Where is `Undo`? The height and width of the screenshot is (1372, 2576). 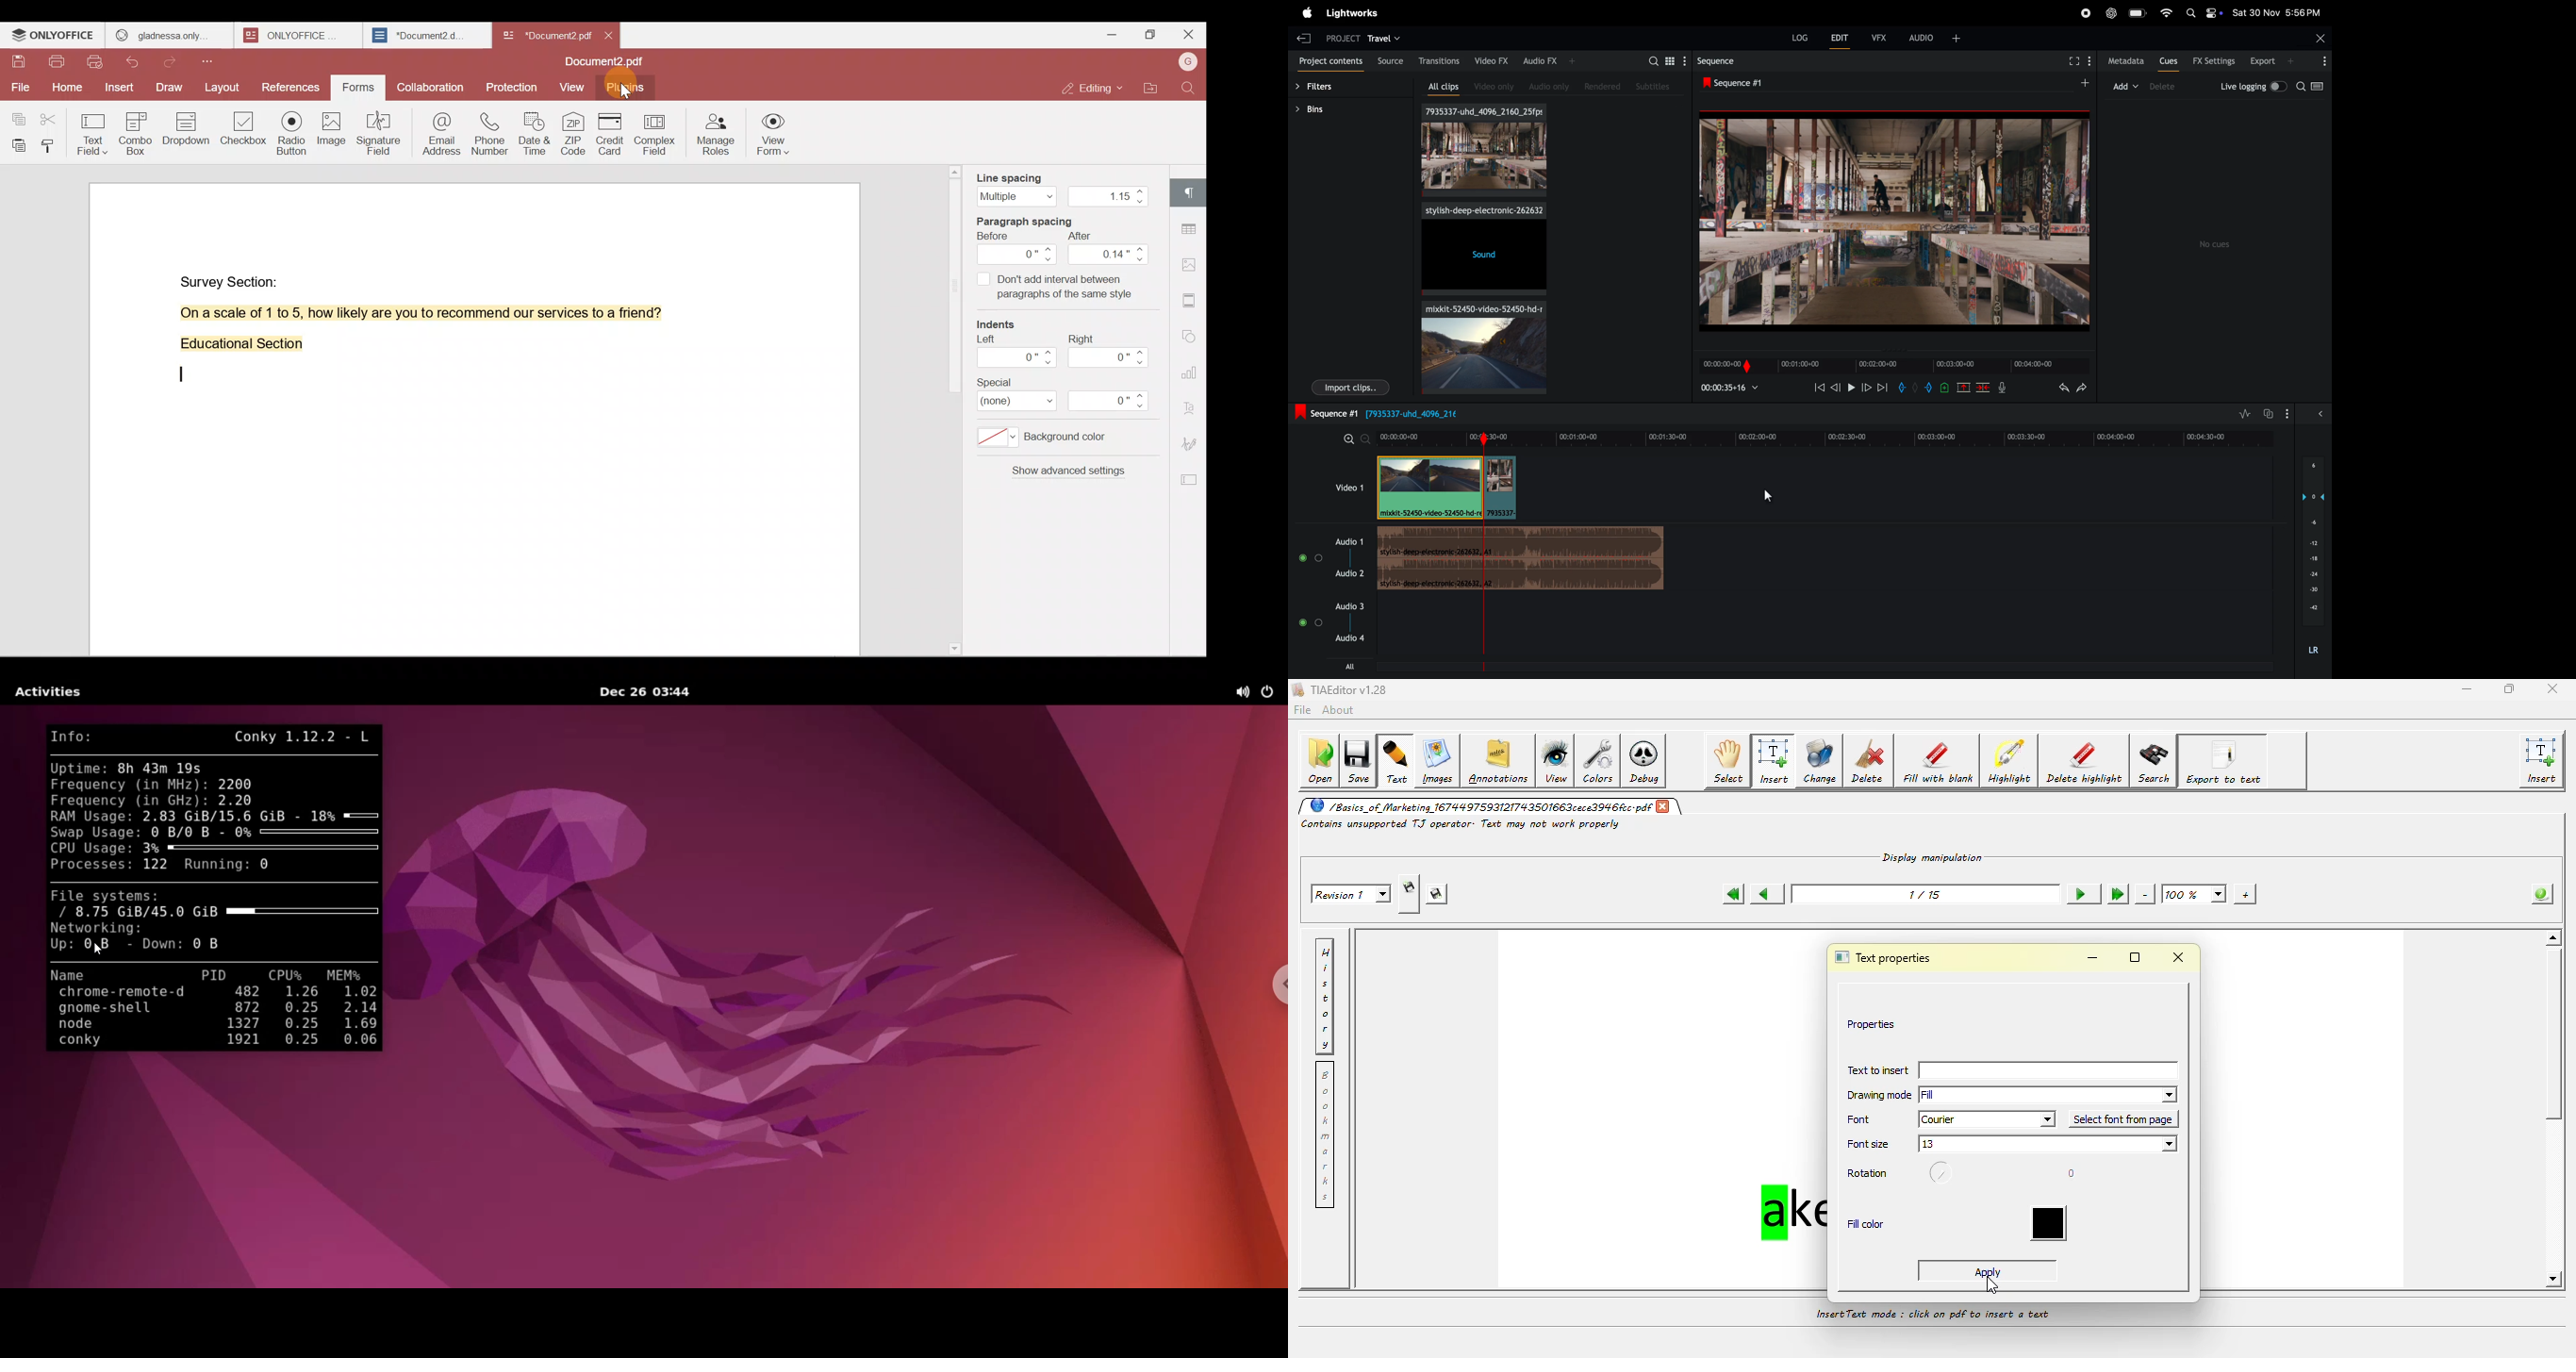
Undo is located at coordinates (139, 64).